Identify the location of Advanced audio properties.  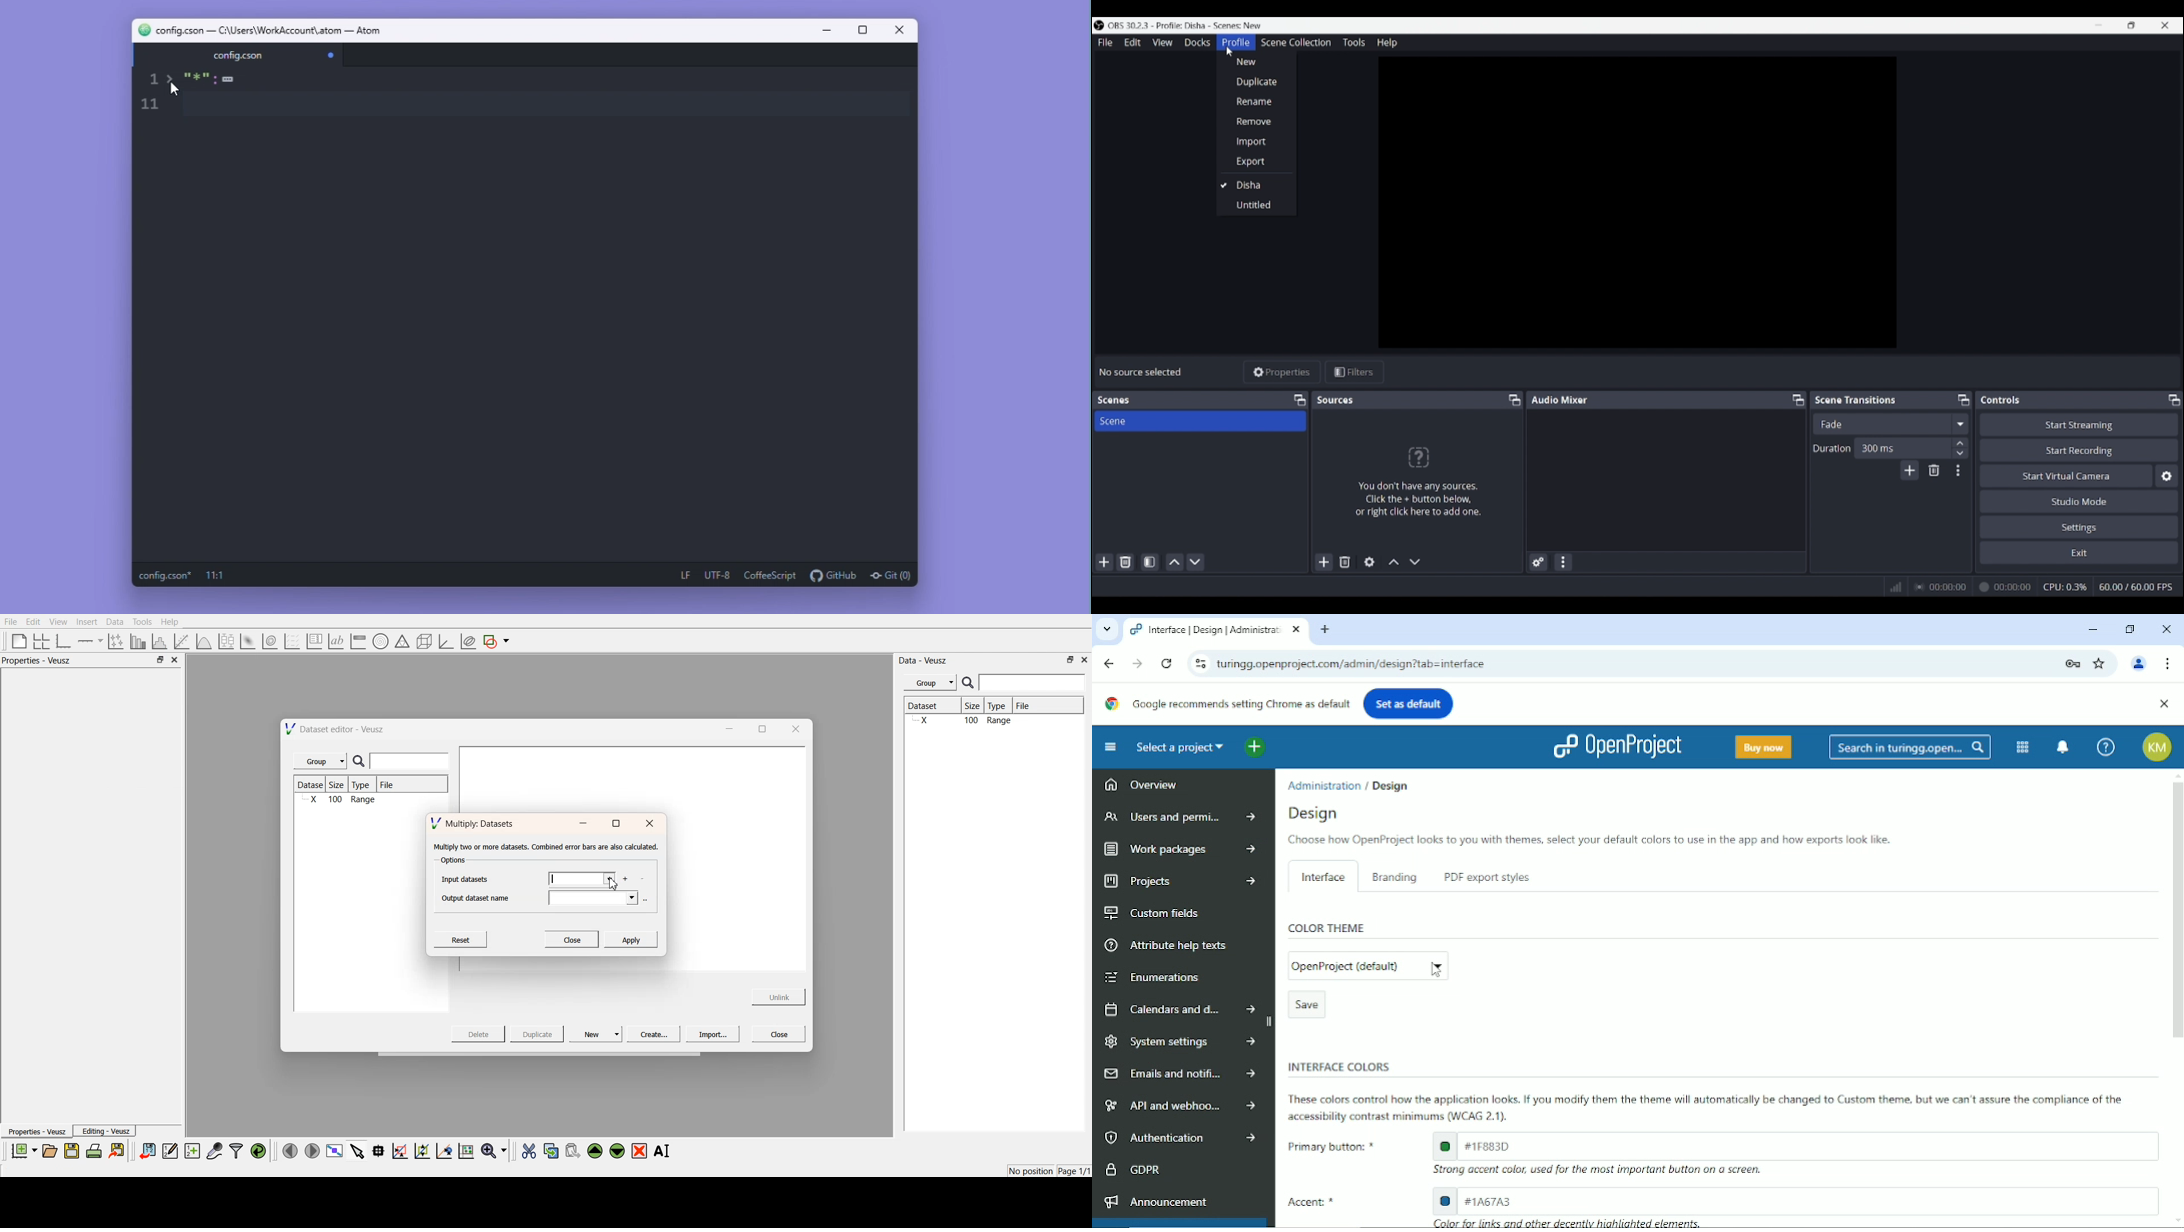
(1538, 562).